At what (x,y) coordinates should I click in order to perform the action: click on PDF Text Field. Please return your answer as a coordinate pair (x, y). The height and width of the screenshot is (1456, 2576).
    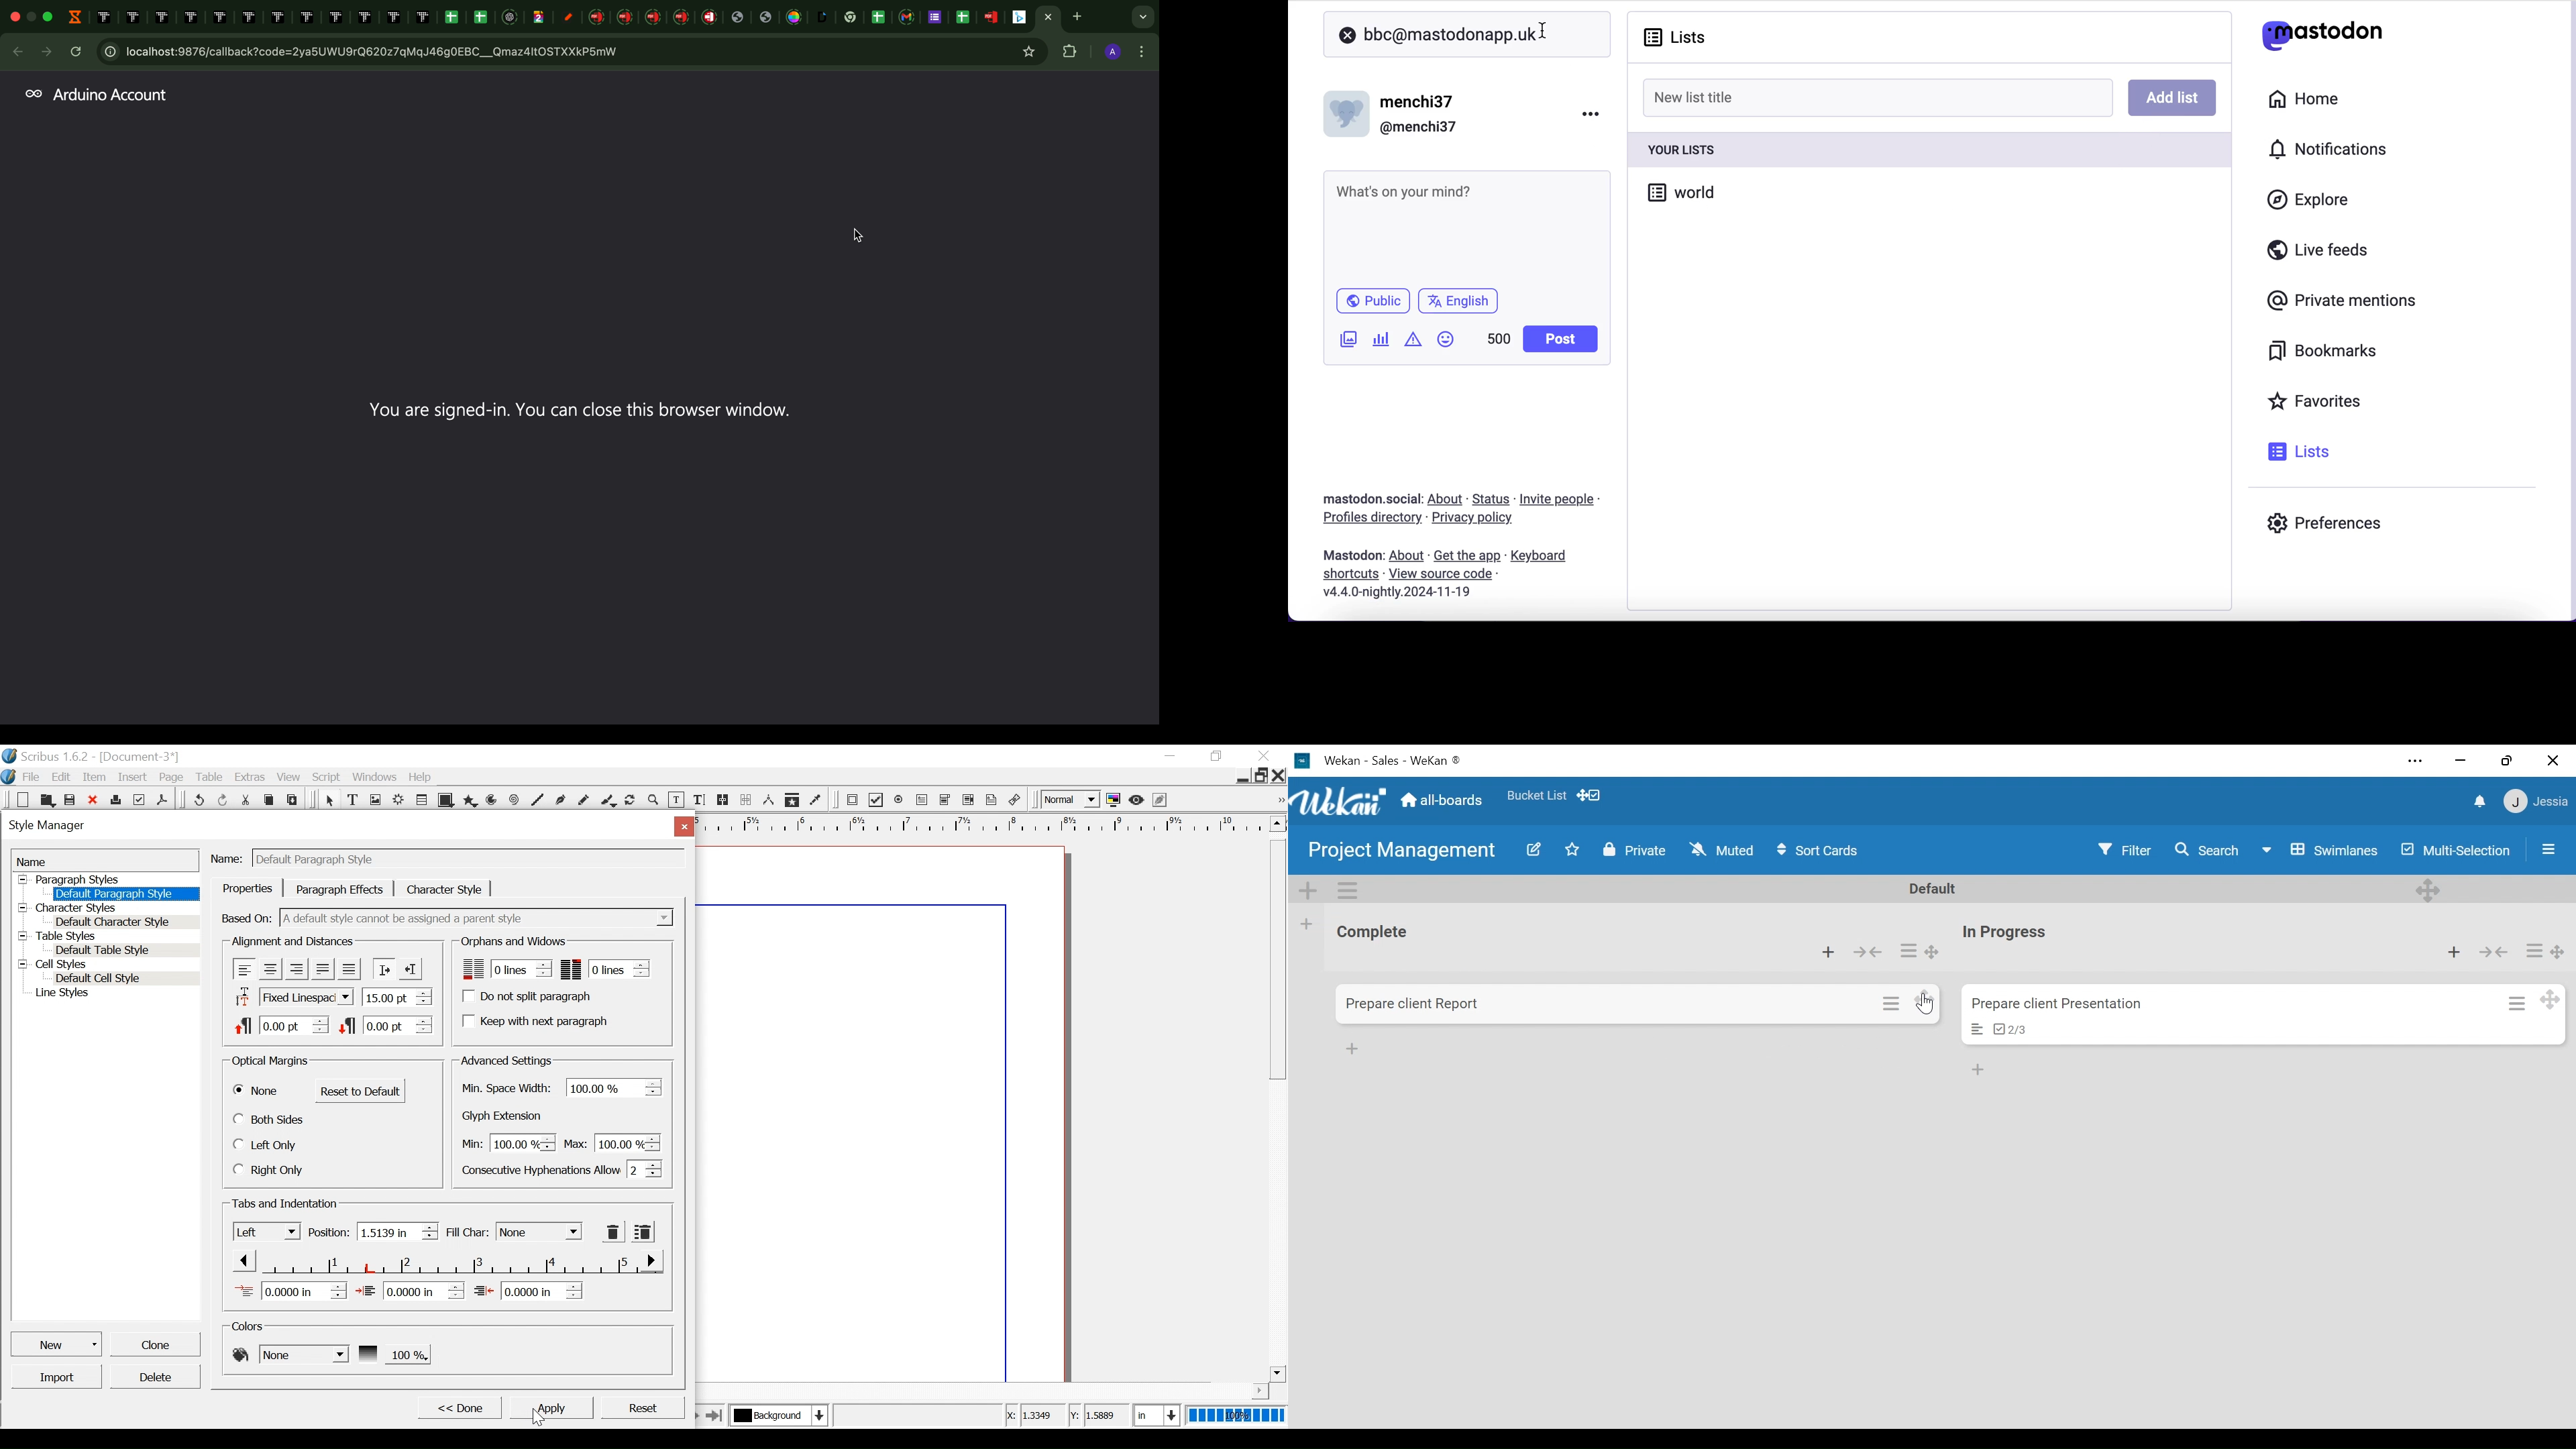
    Looking at the image, I should click on (922, 800).